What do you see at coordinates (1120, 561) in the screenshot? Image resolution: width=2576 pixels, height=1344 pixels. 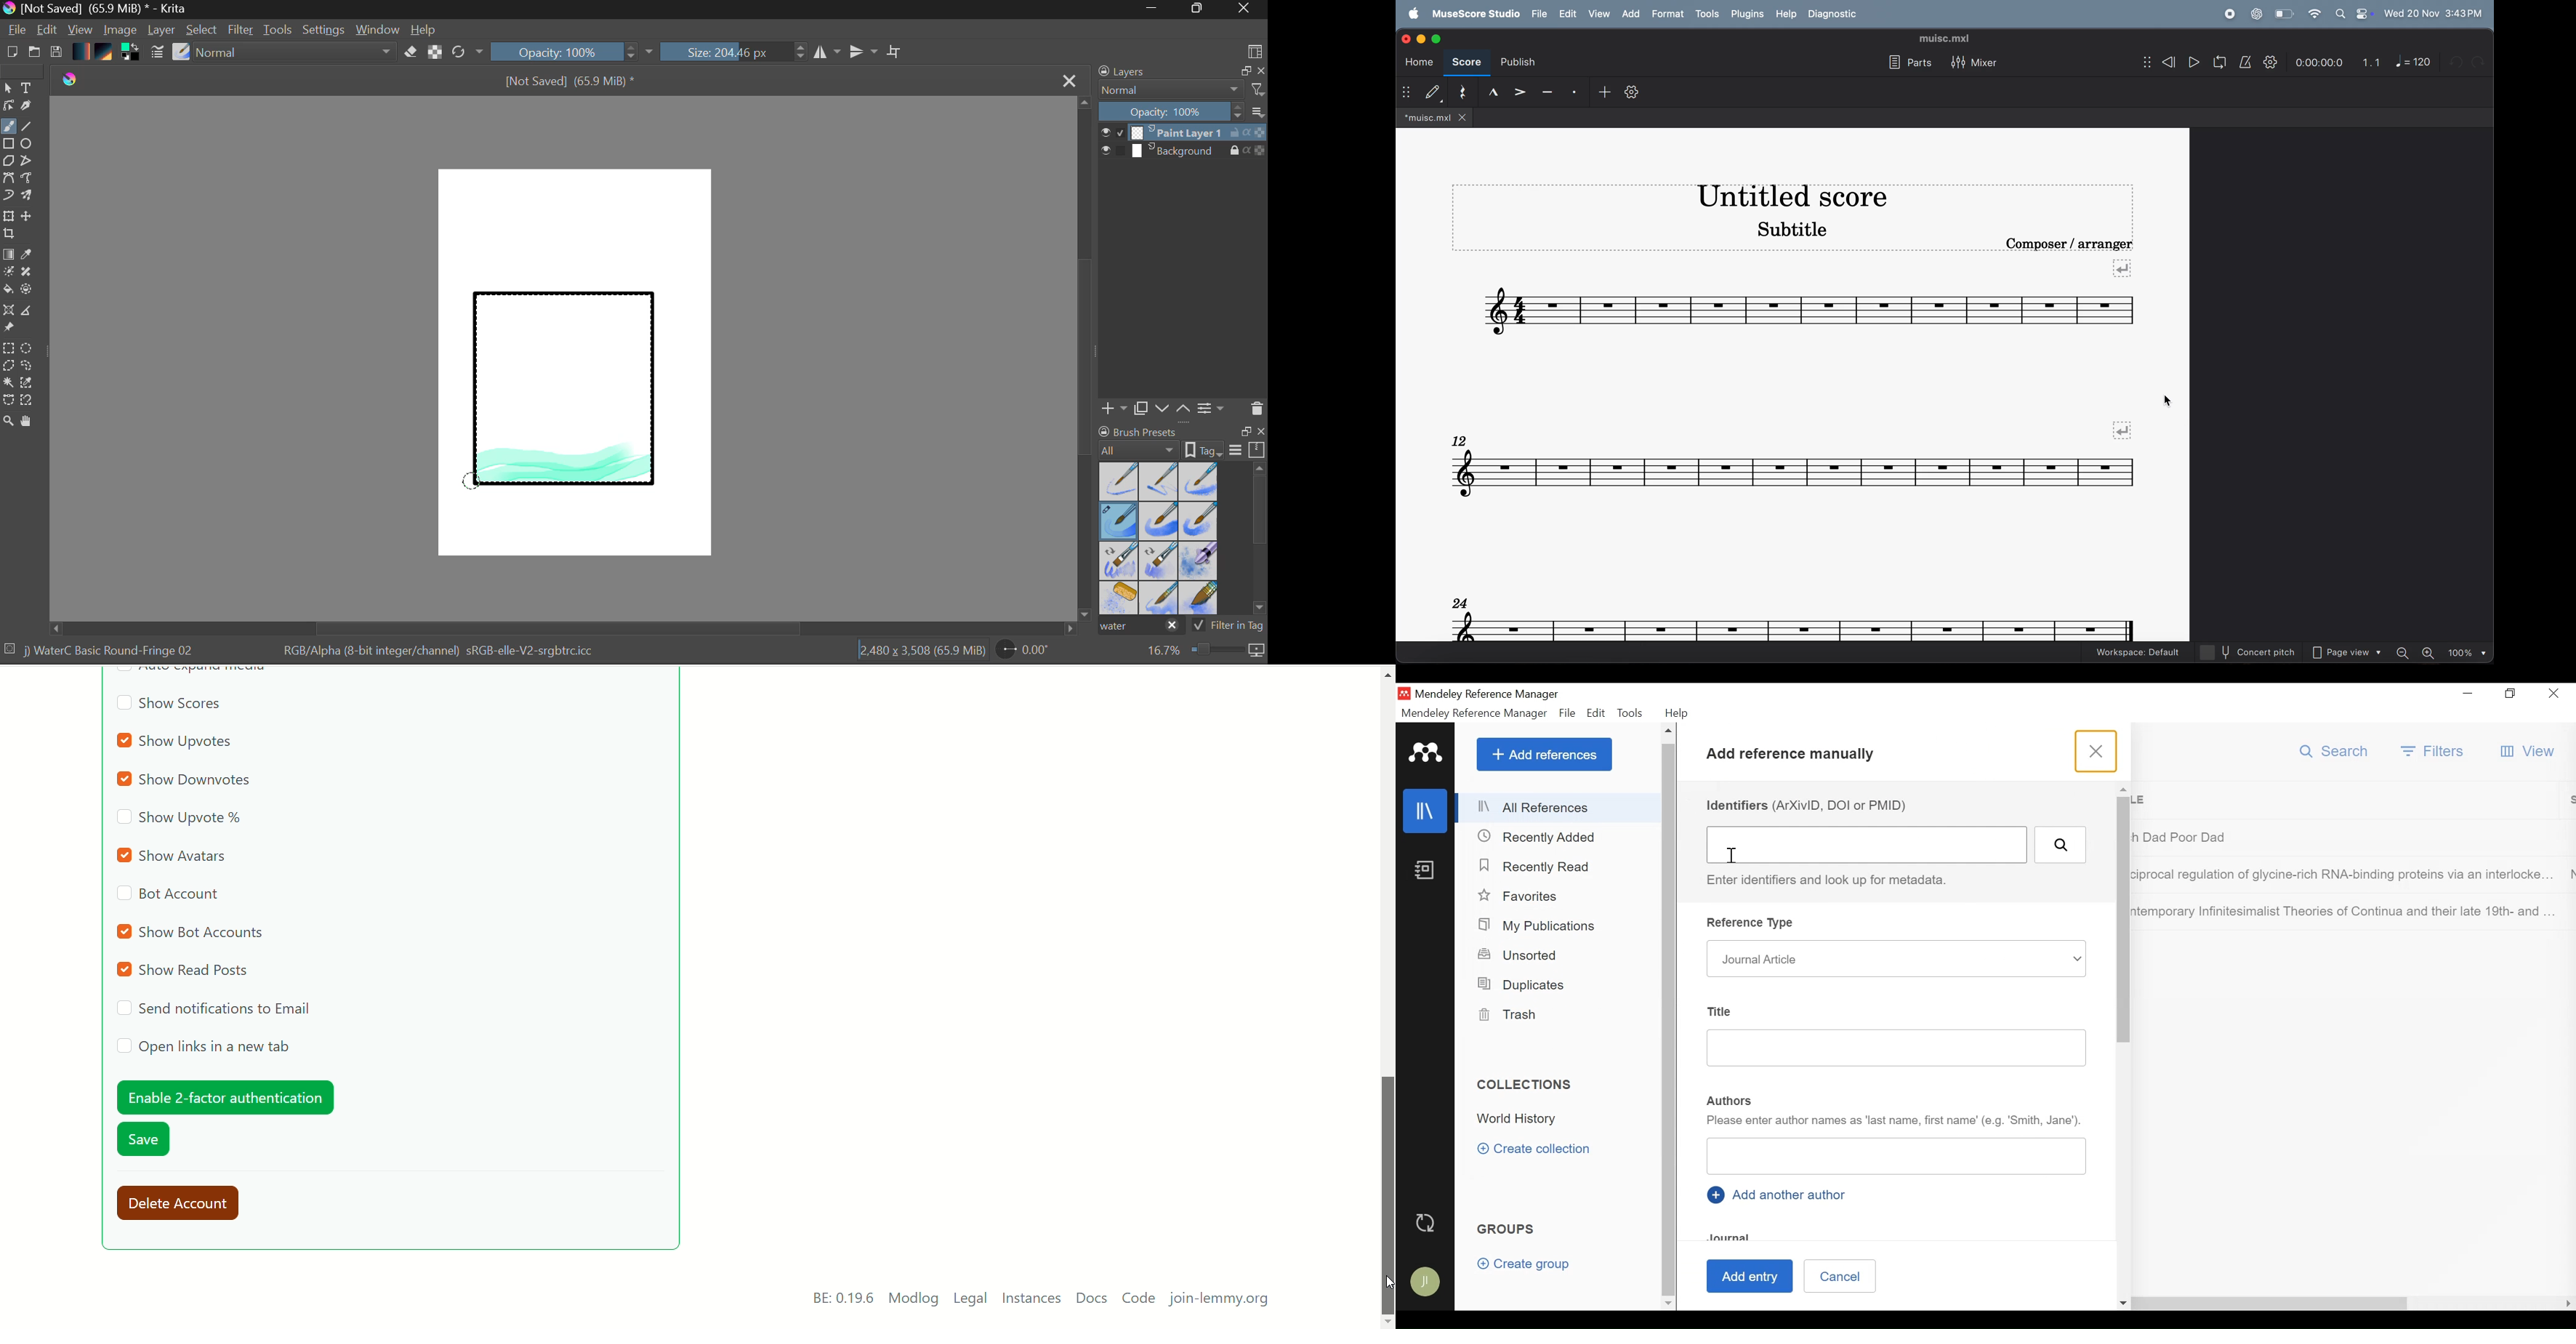 I see `Water C - Grain Tilt` at bounding box center [1120, 561].